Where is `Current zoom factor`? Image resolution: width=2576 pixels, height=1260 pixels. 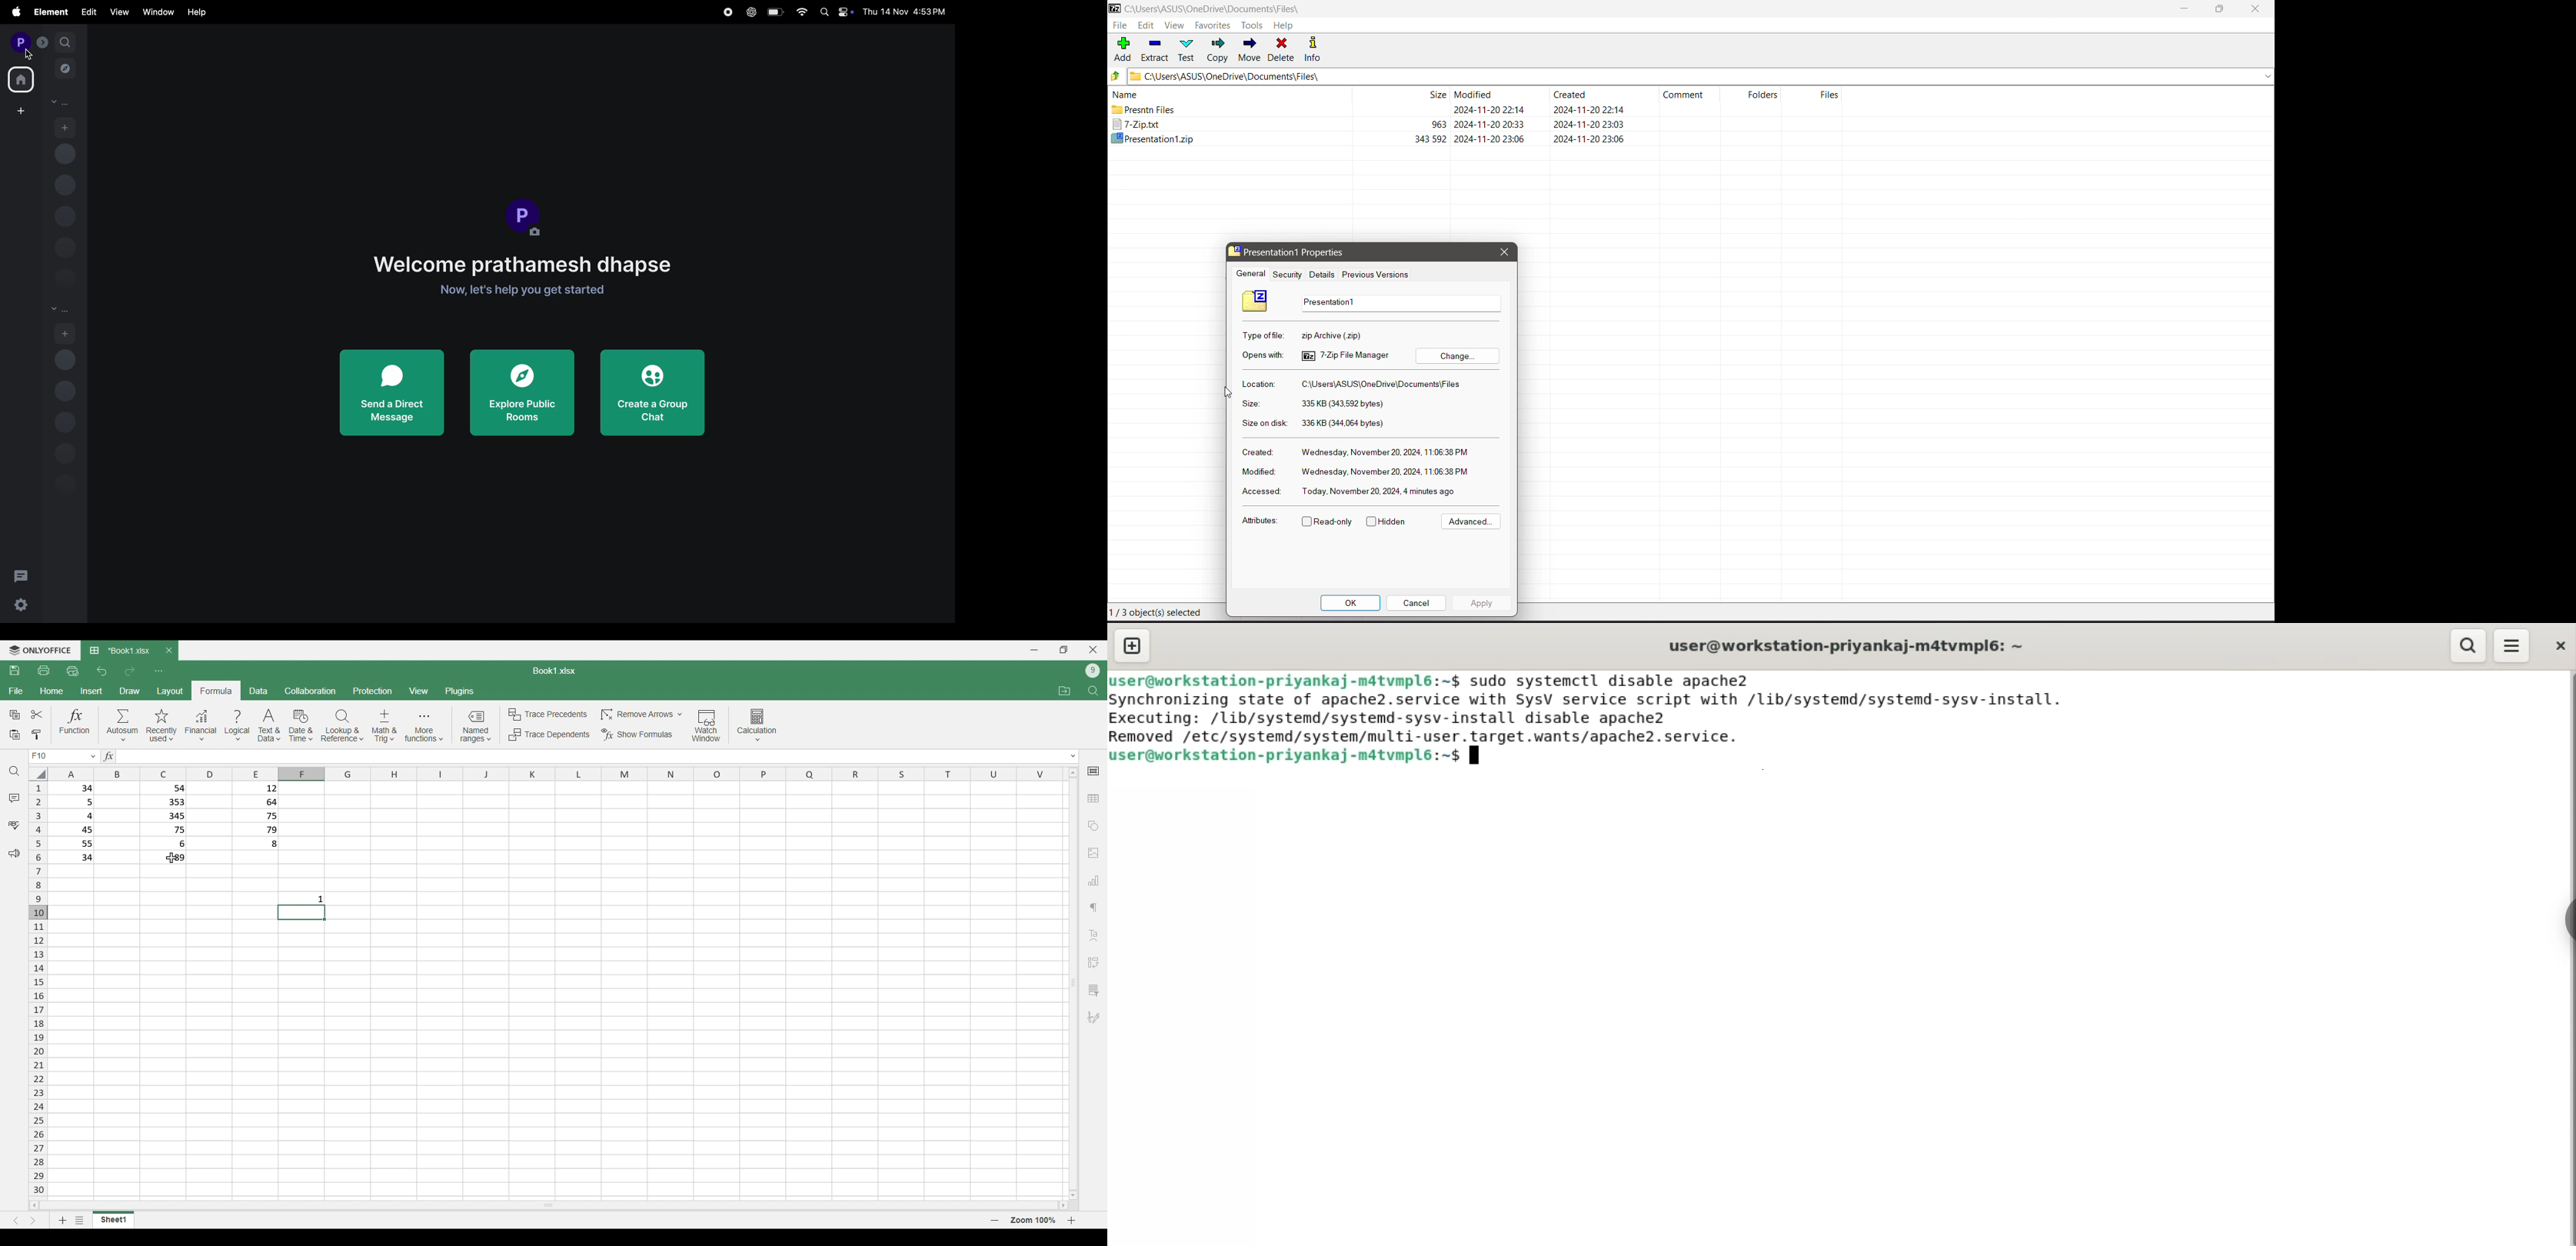 Current zoom factor is located at coordinates (1033, 1220).